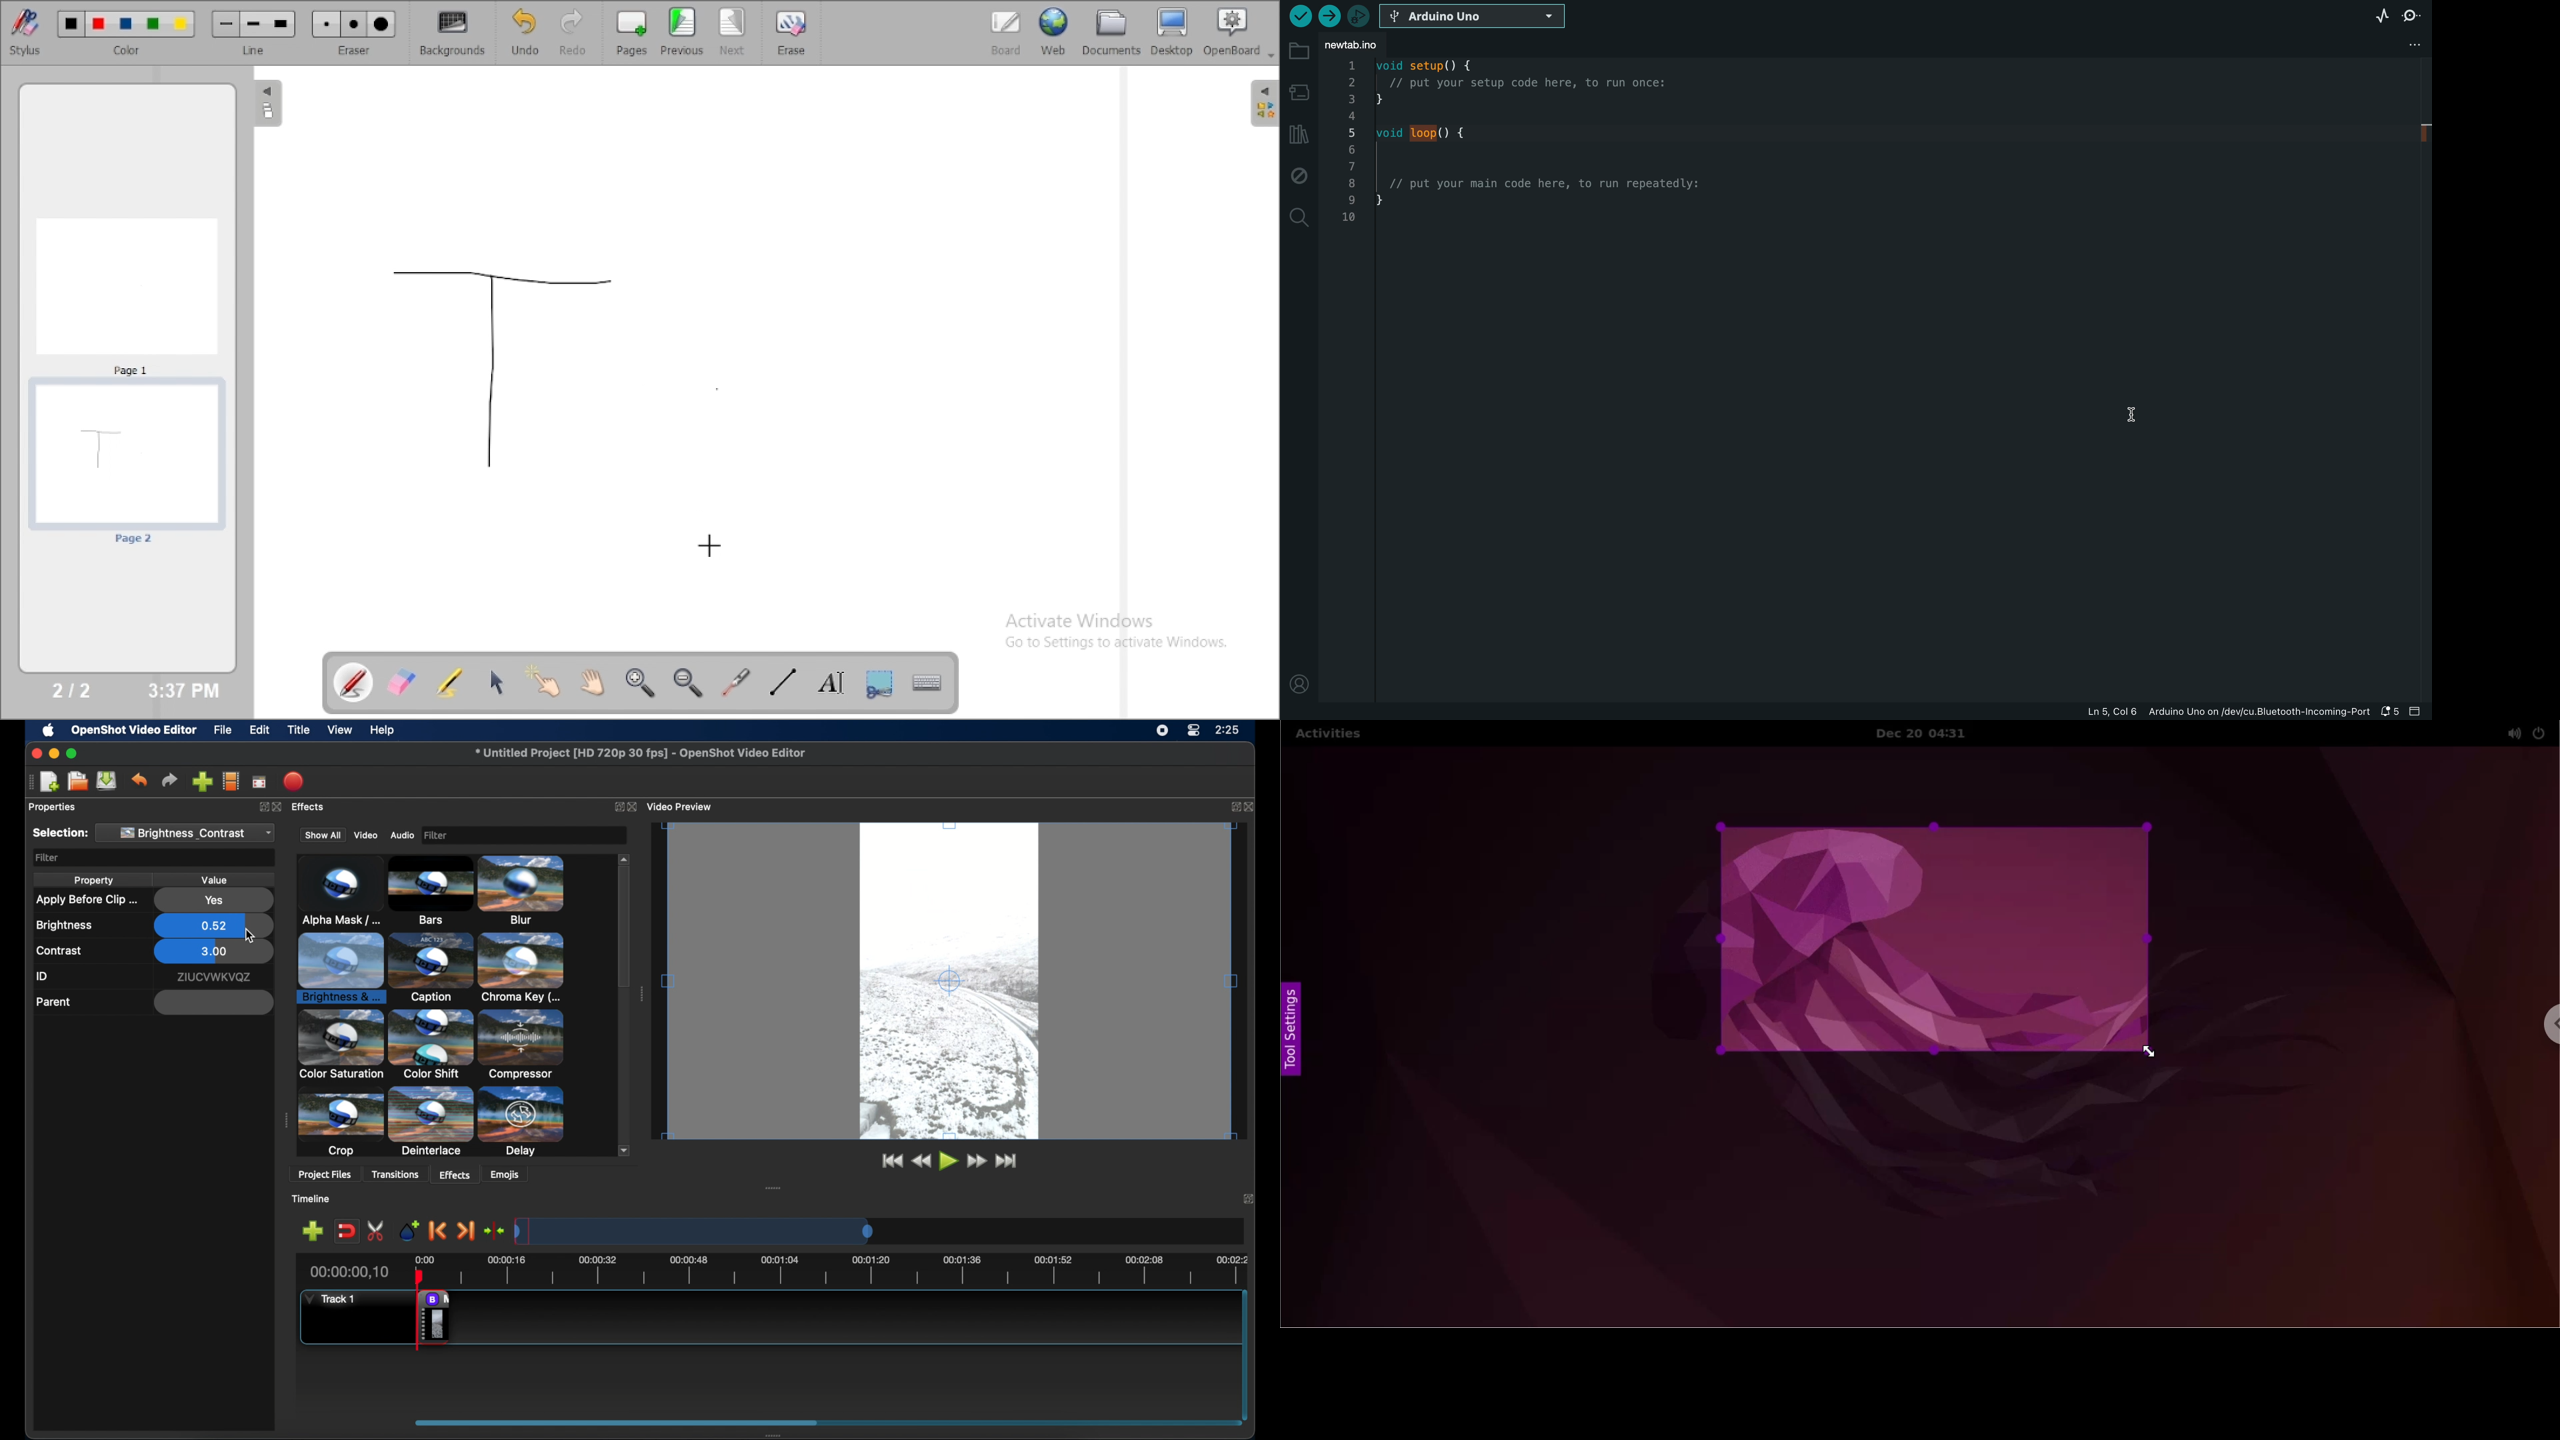  I want to click on interact with items, so click(545, 681).